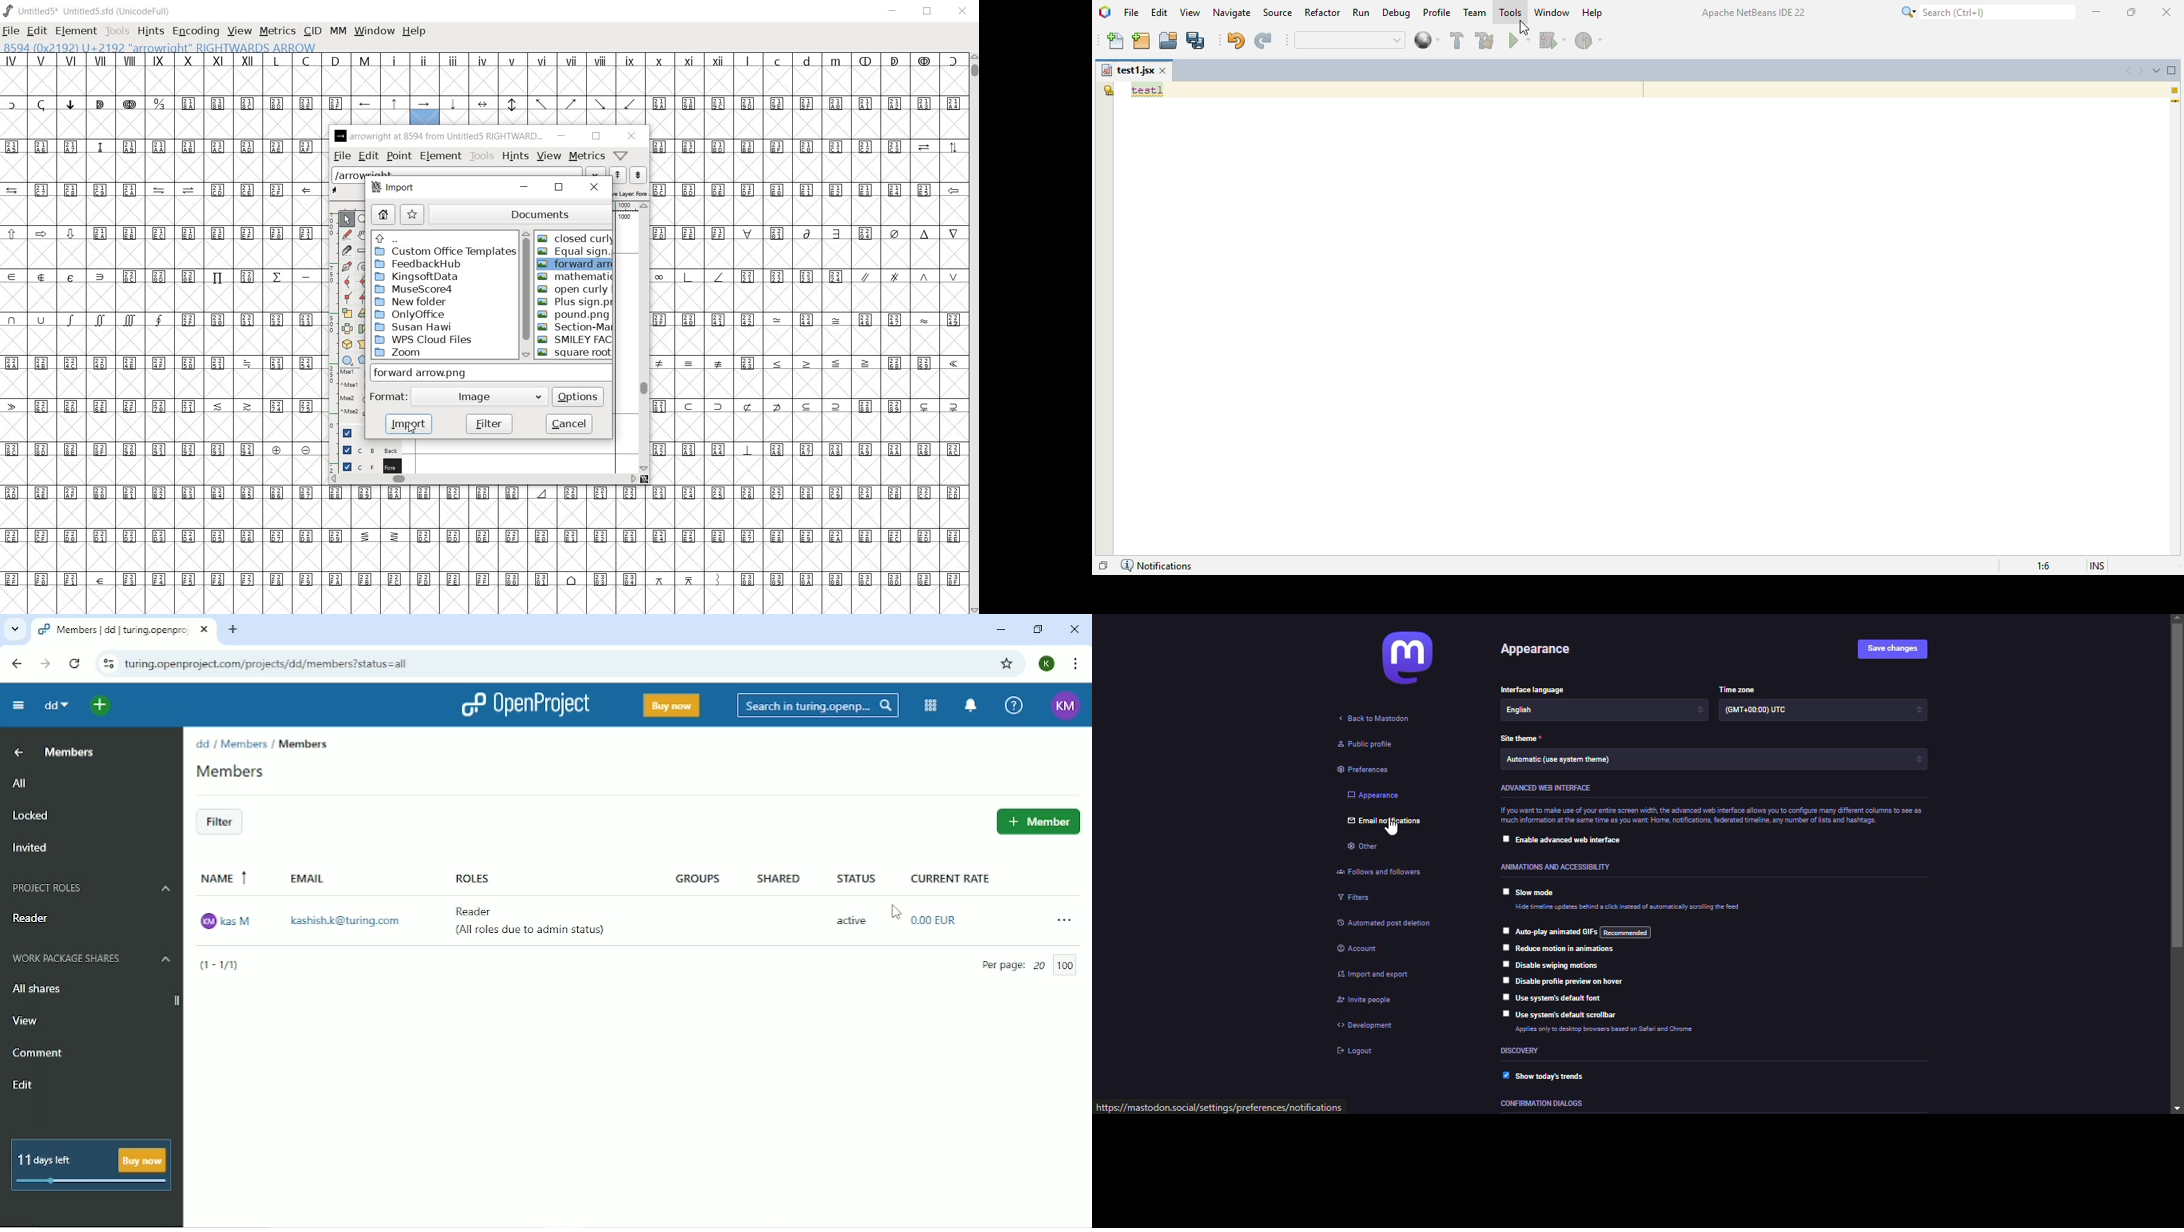  I want to click on restore, so click(594, 136).